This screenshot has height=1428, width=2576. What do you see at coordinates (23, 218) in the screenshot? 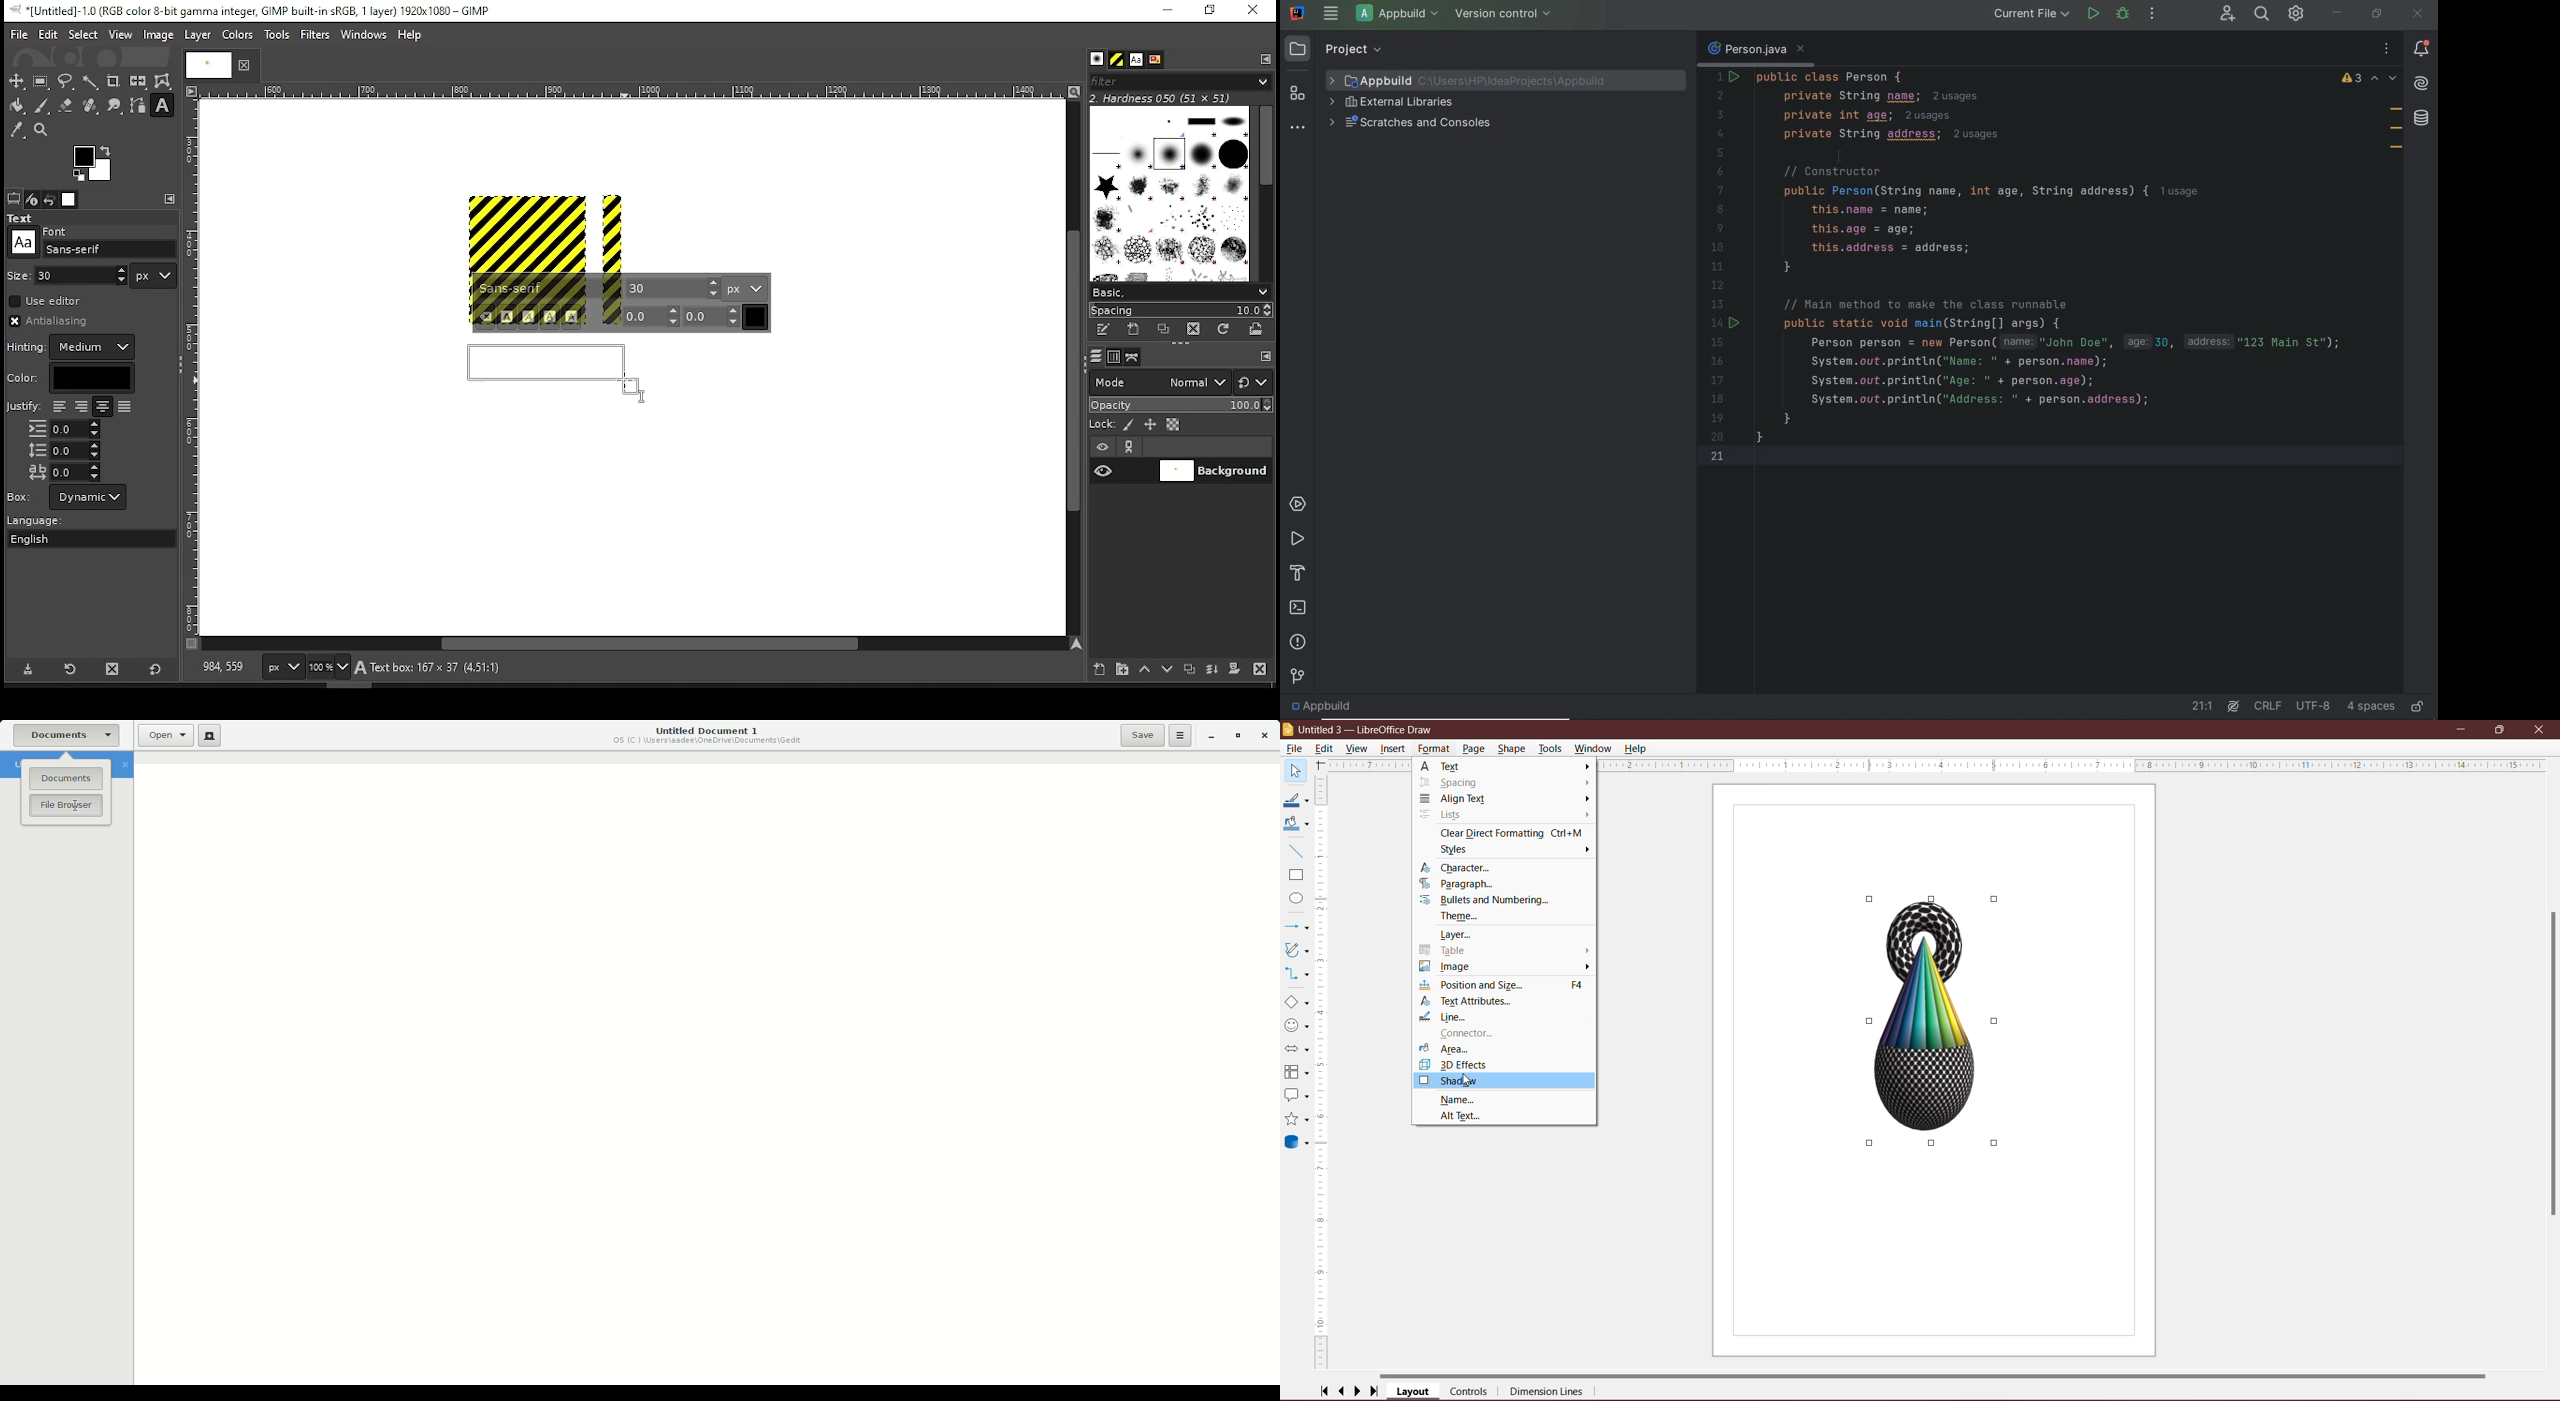
I see `text` at bounding box center [23, 218].